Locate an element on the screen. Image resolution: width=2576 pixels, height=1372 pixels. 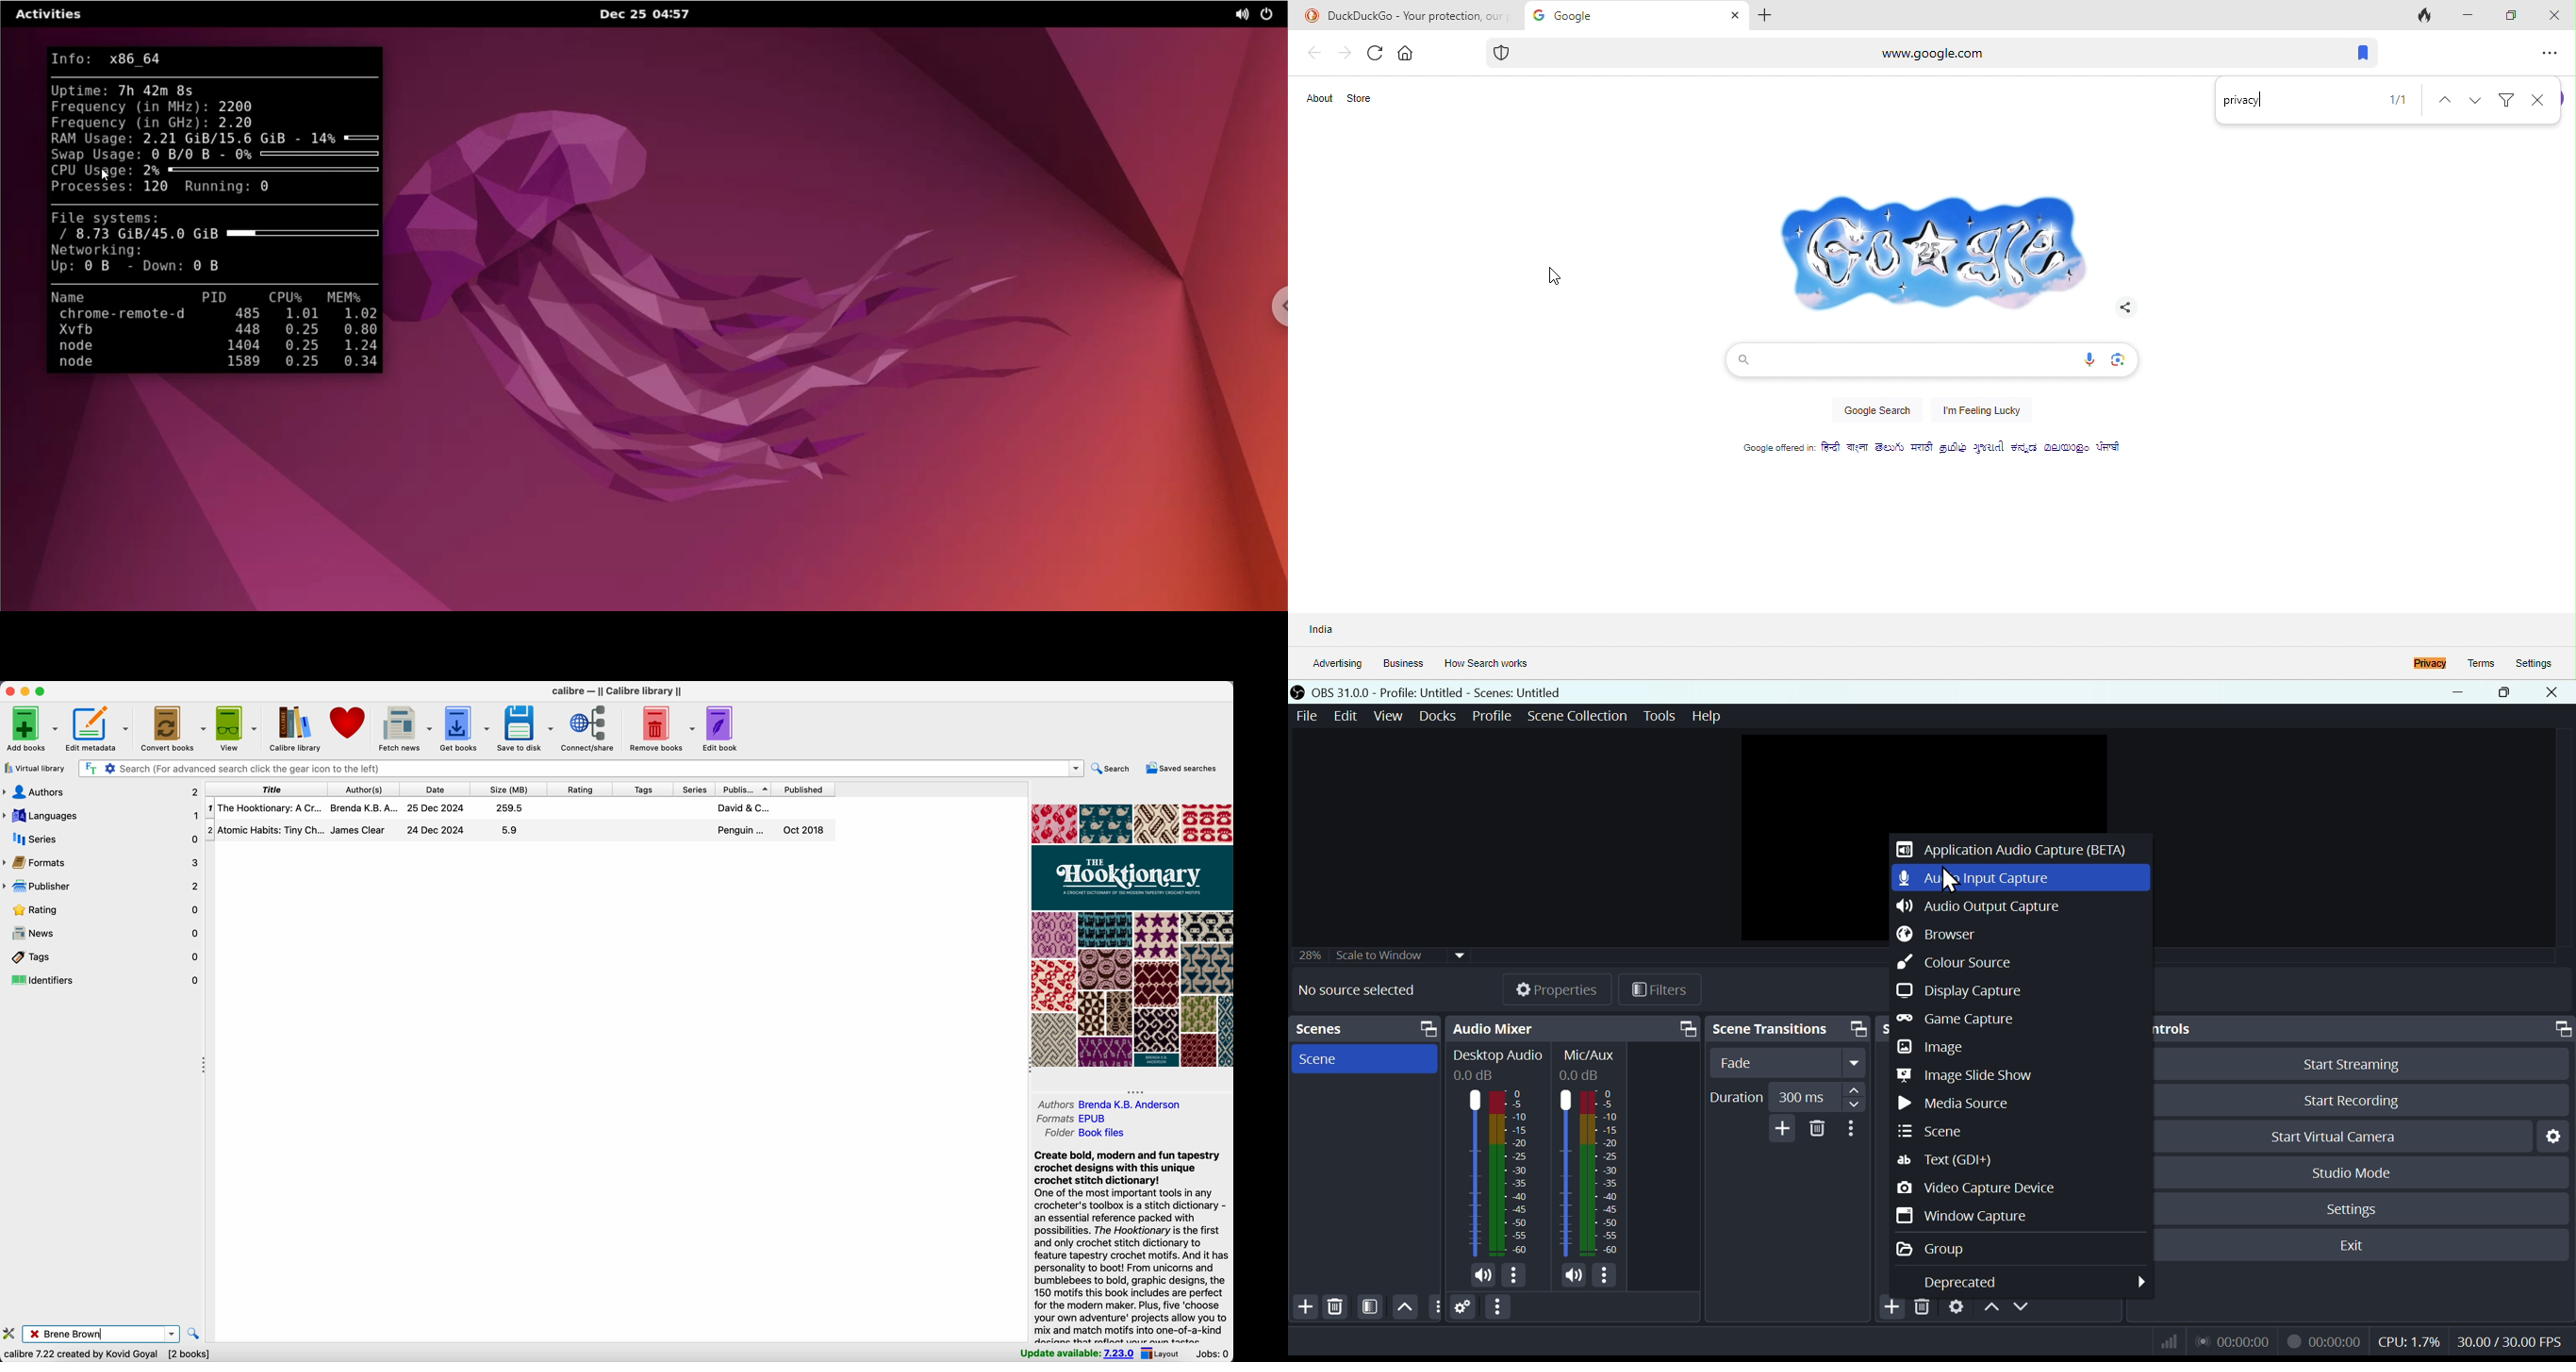
Settings is located at coordinates (2557, 1136).